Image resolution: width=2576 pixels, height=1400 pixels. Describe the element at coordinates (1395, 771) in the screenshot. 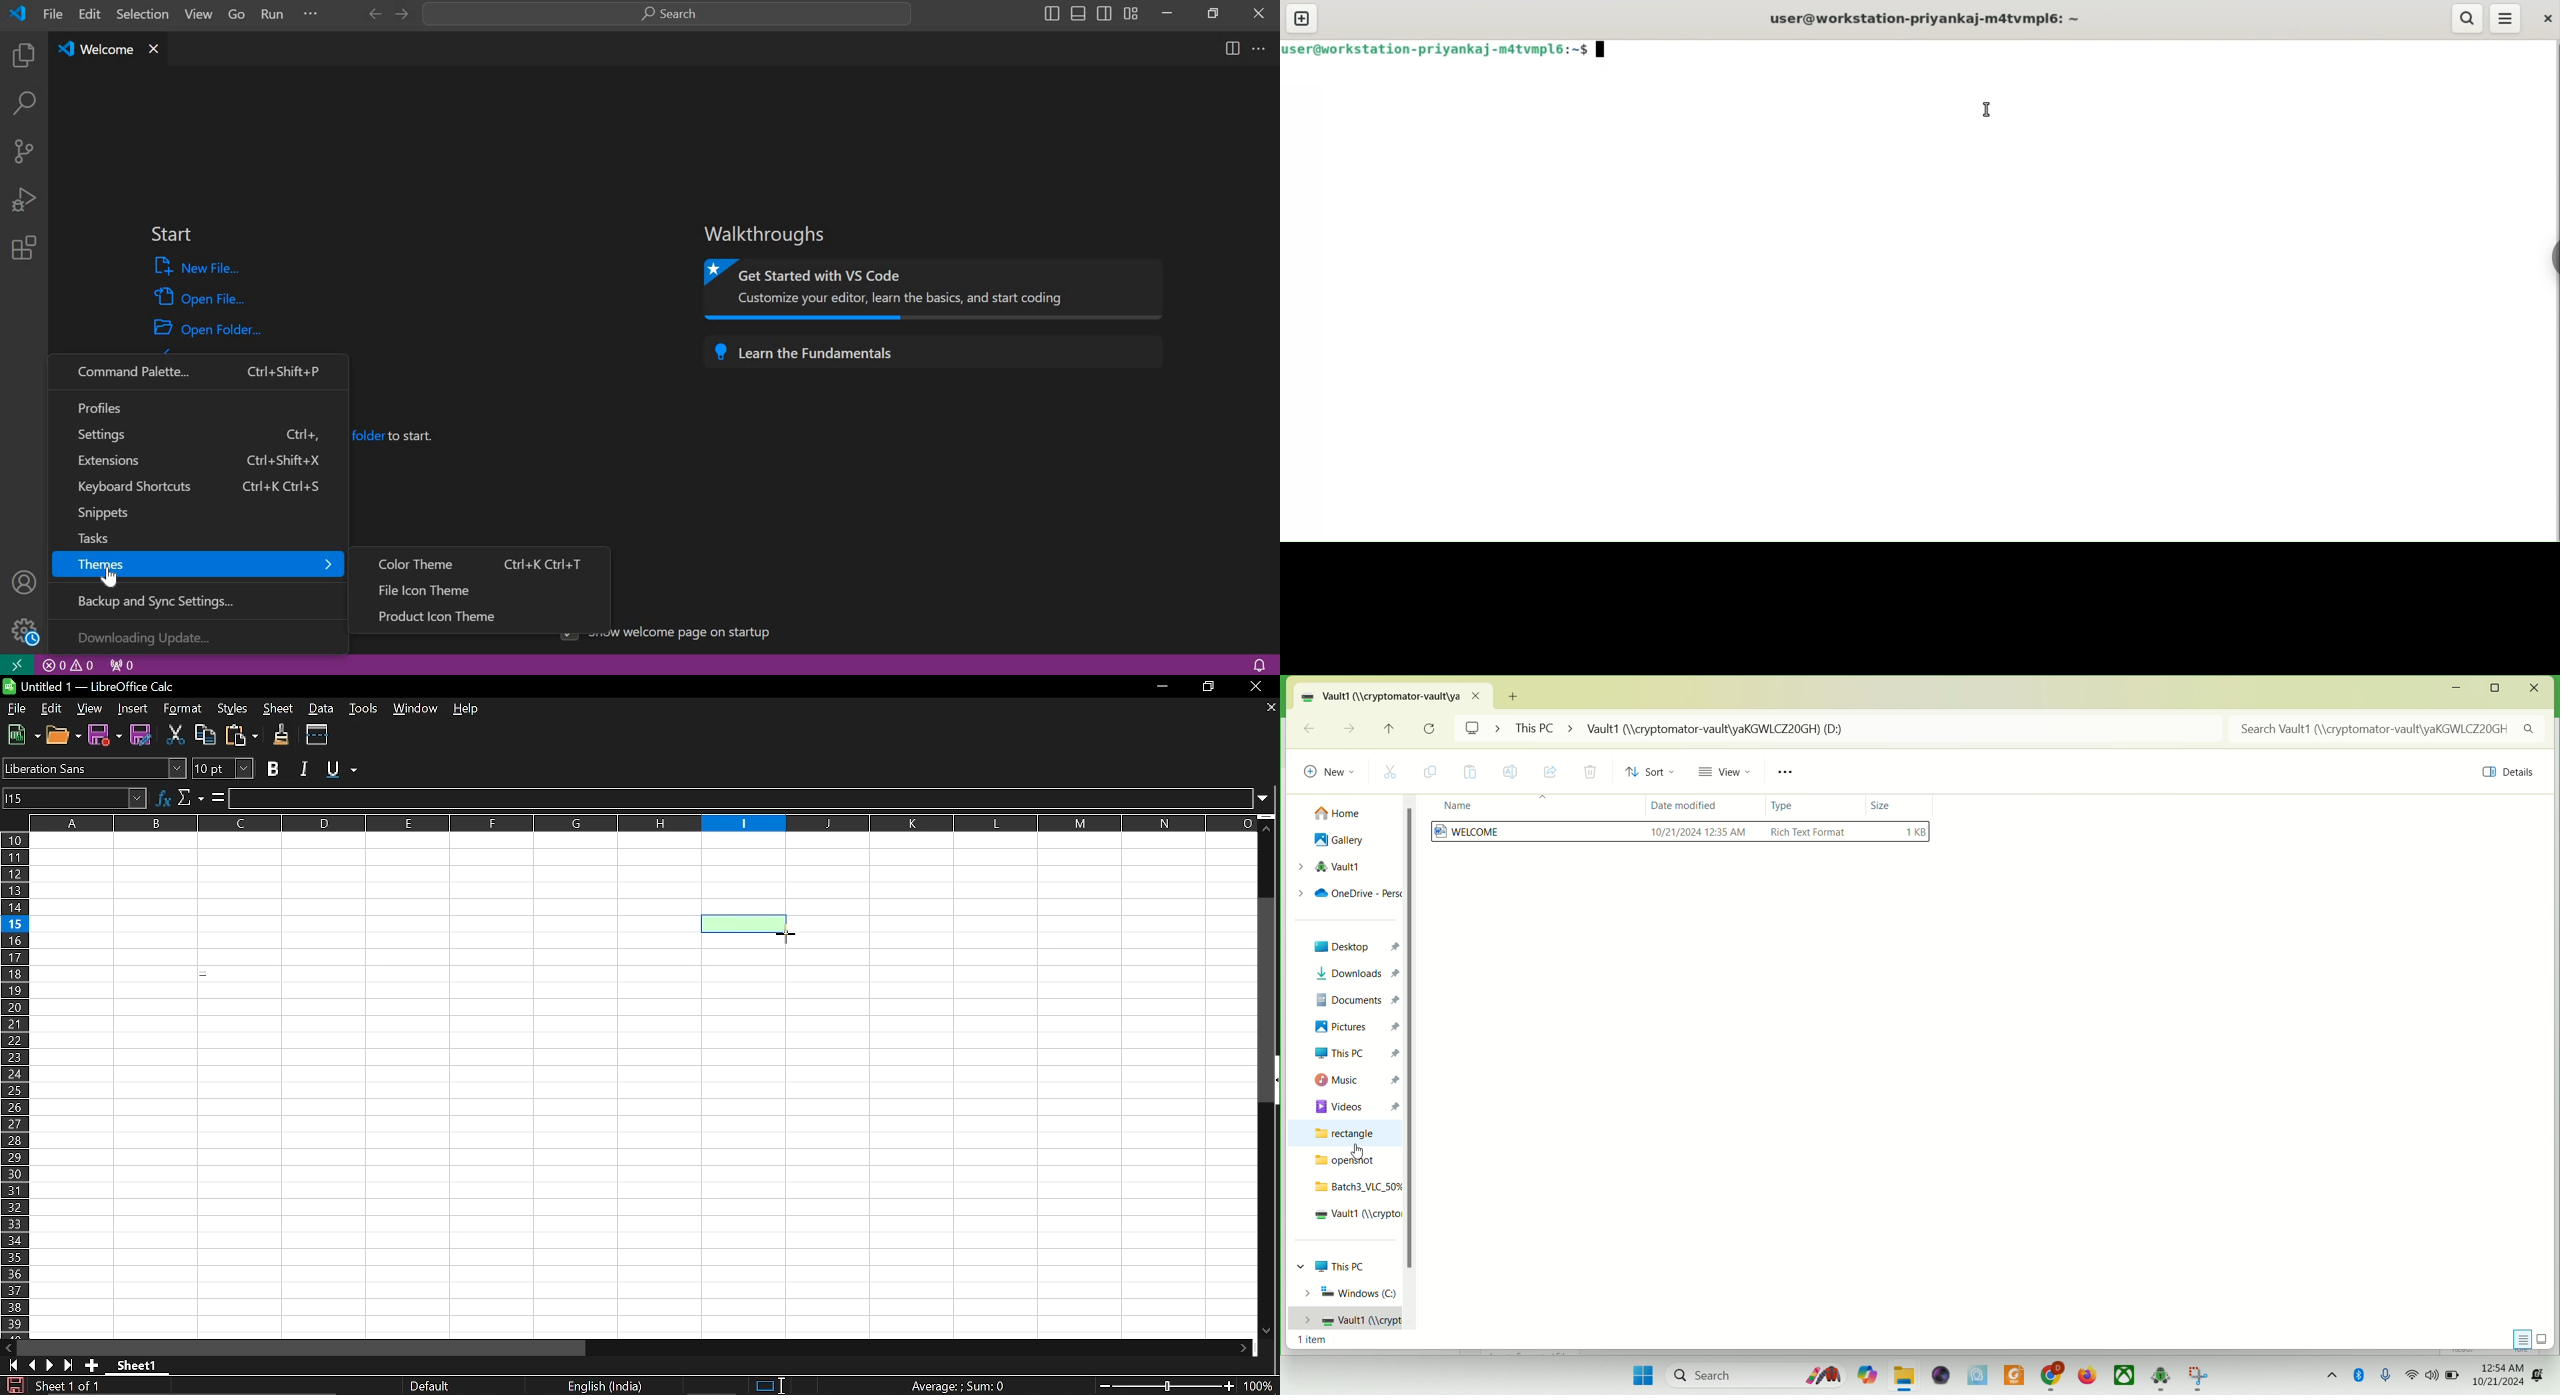

I see `cut` at that location.